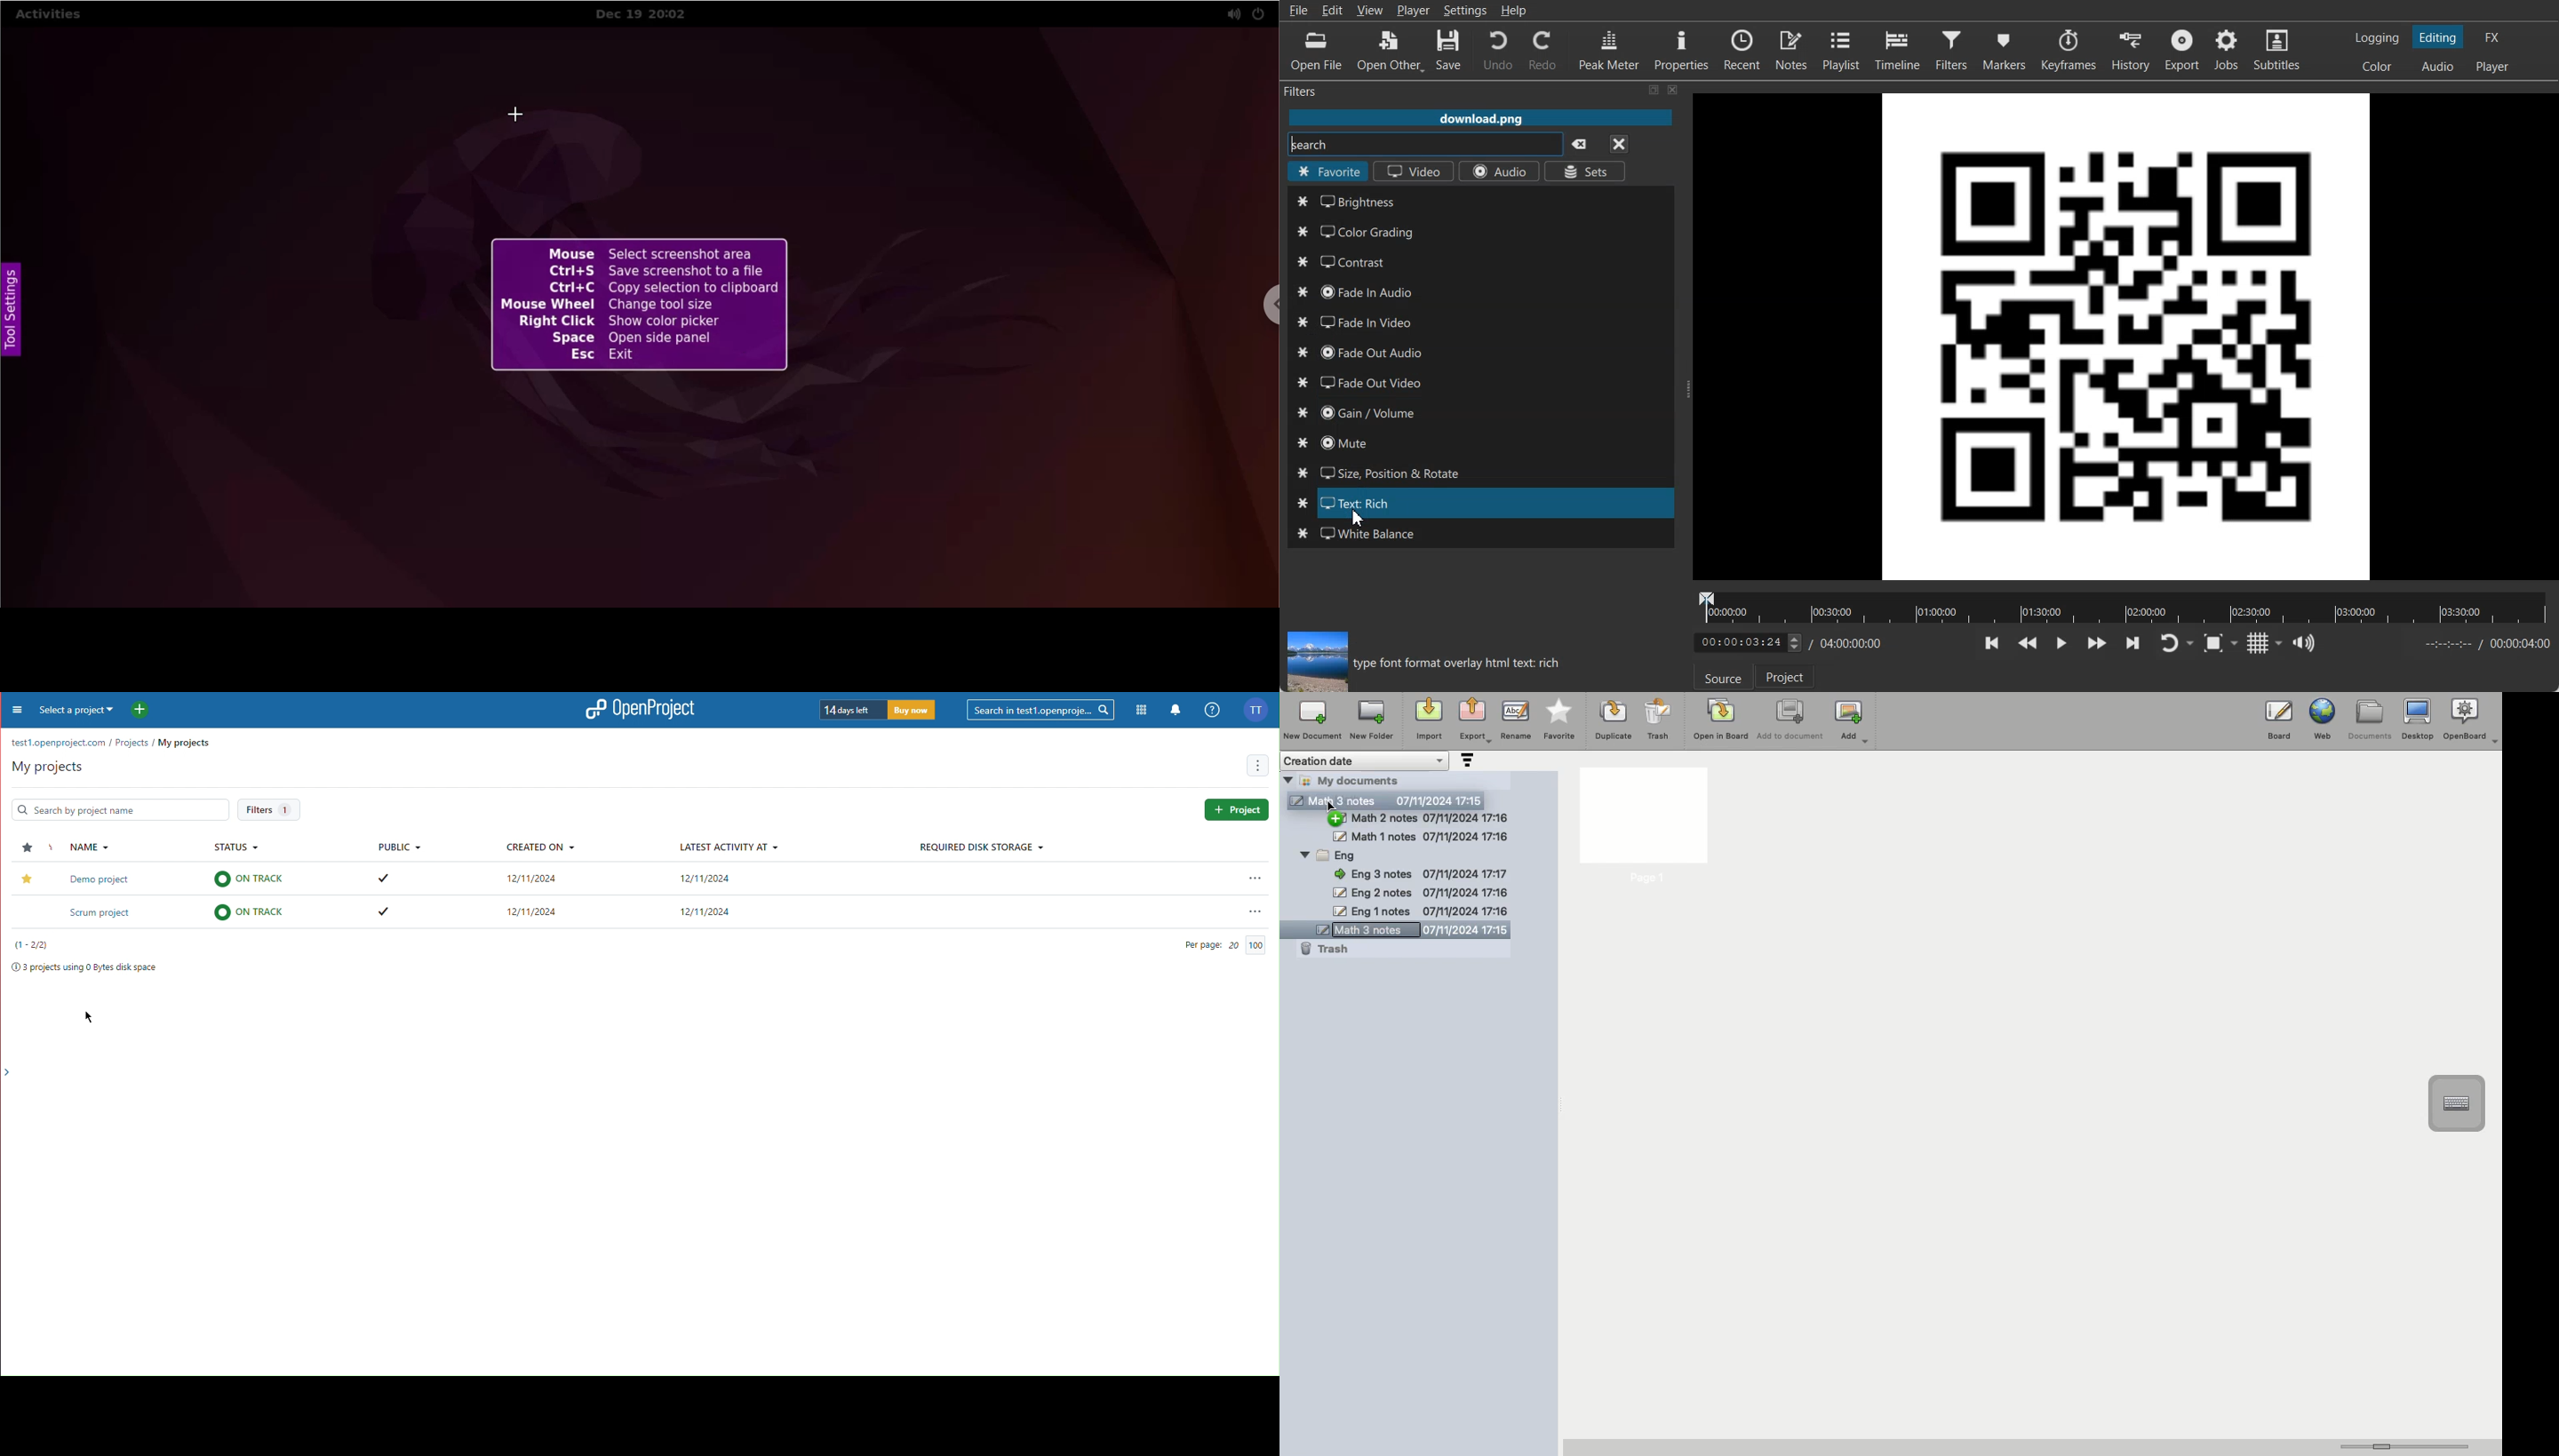 This screenshot has height=1456, width=2576. What do you see at coordinates (2259, 644) in the screenshot?
I see `Toggle grid display on the player` at bounding box center [2259, 644].